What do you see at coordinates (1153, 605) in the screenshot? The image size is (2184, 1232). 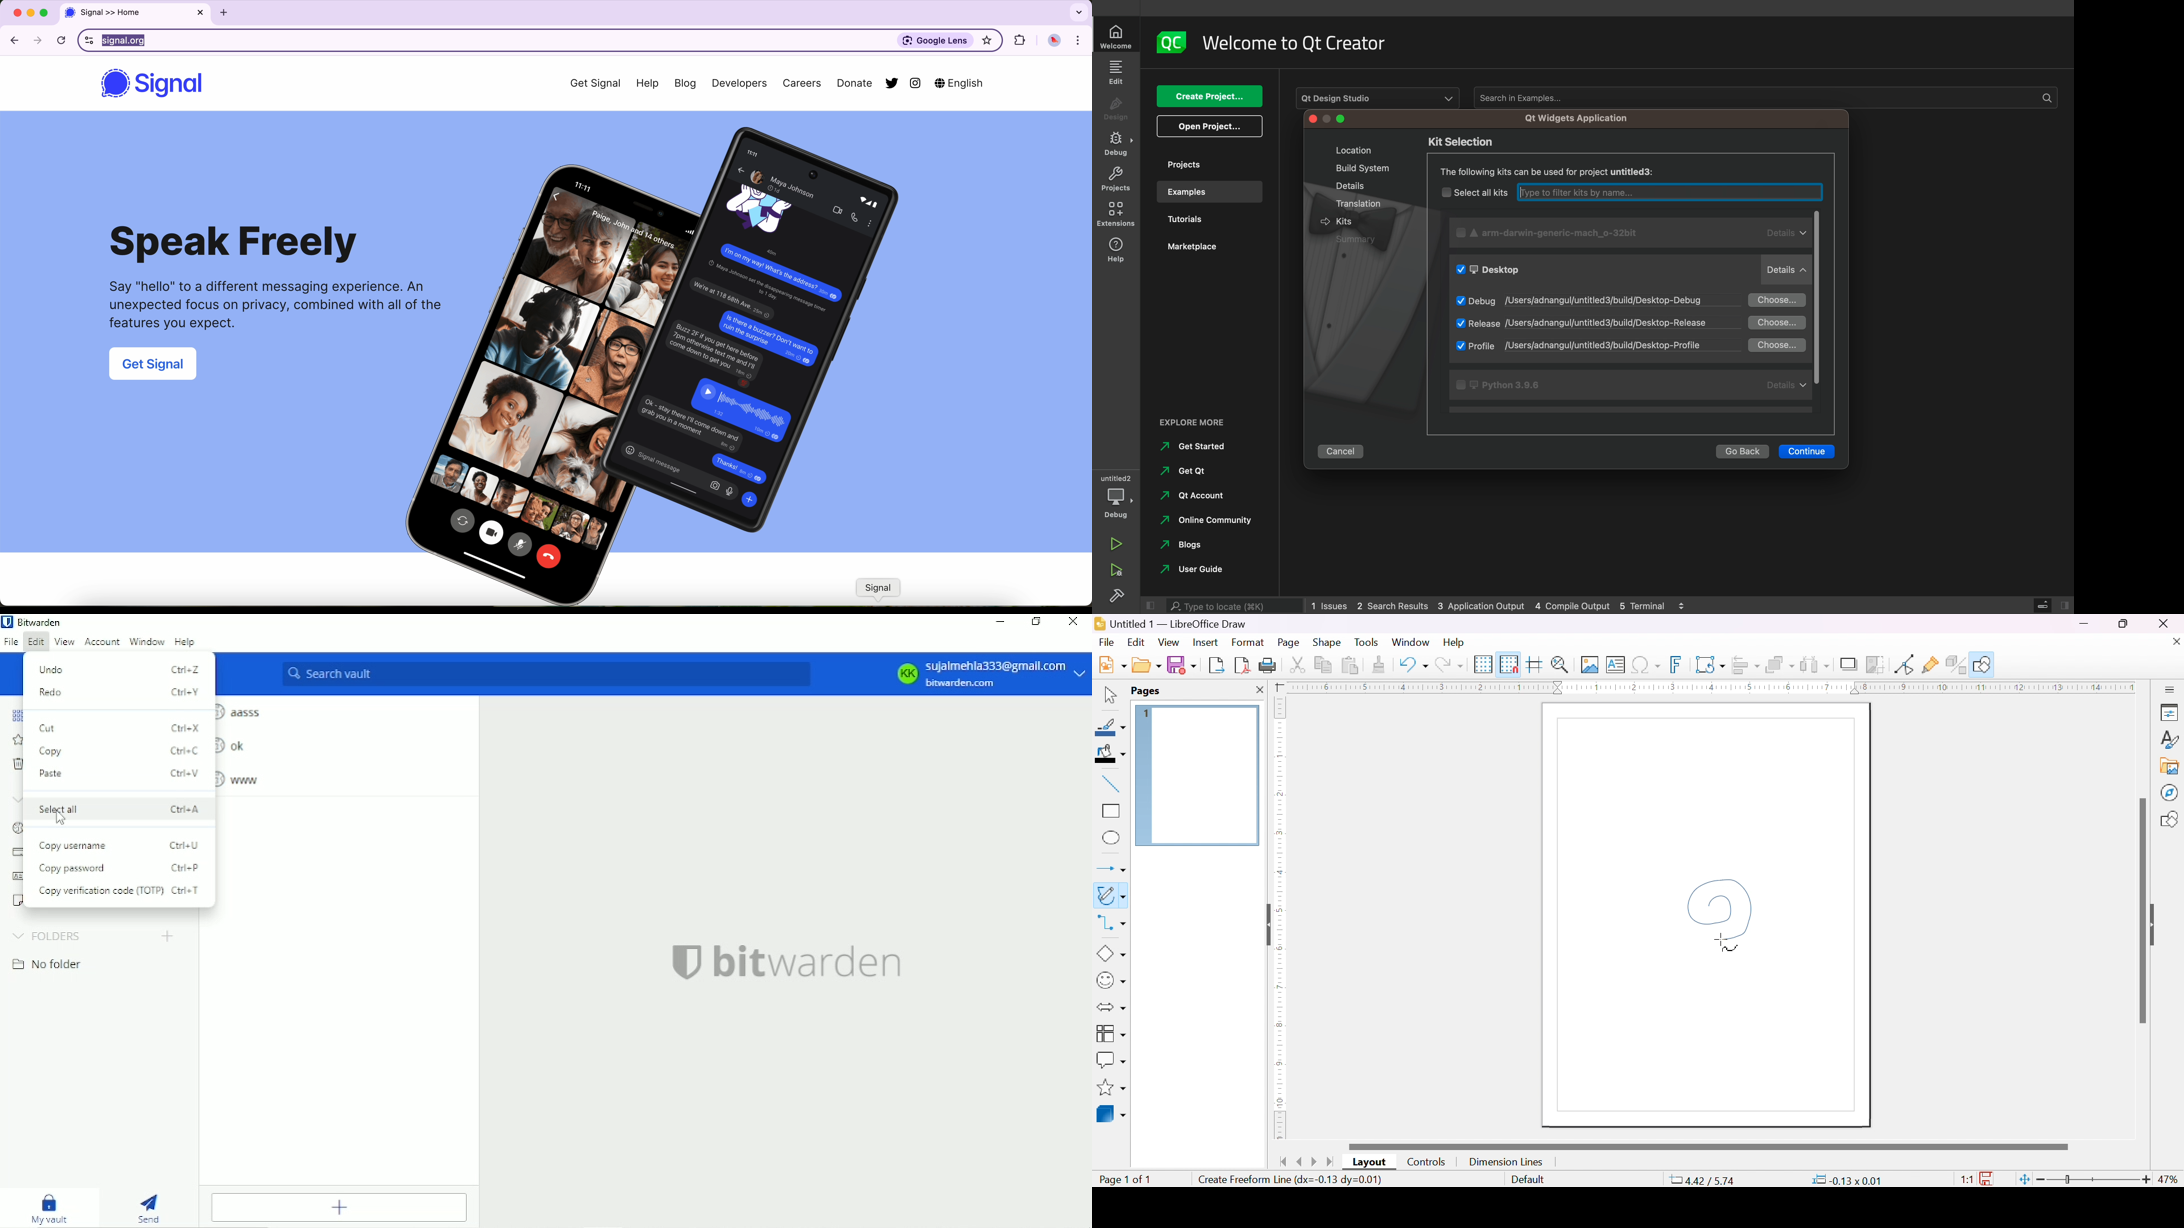 I see `` at bounding box center [1153, 605].